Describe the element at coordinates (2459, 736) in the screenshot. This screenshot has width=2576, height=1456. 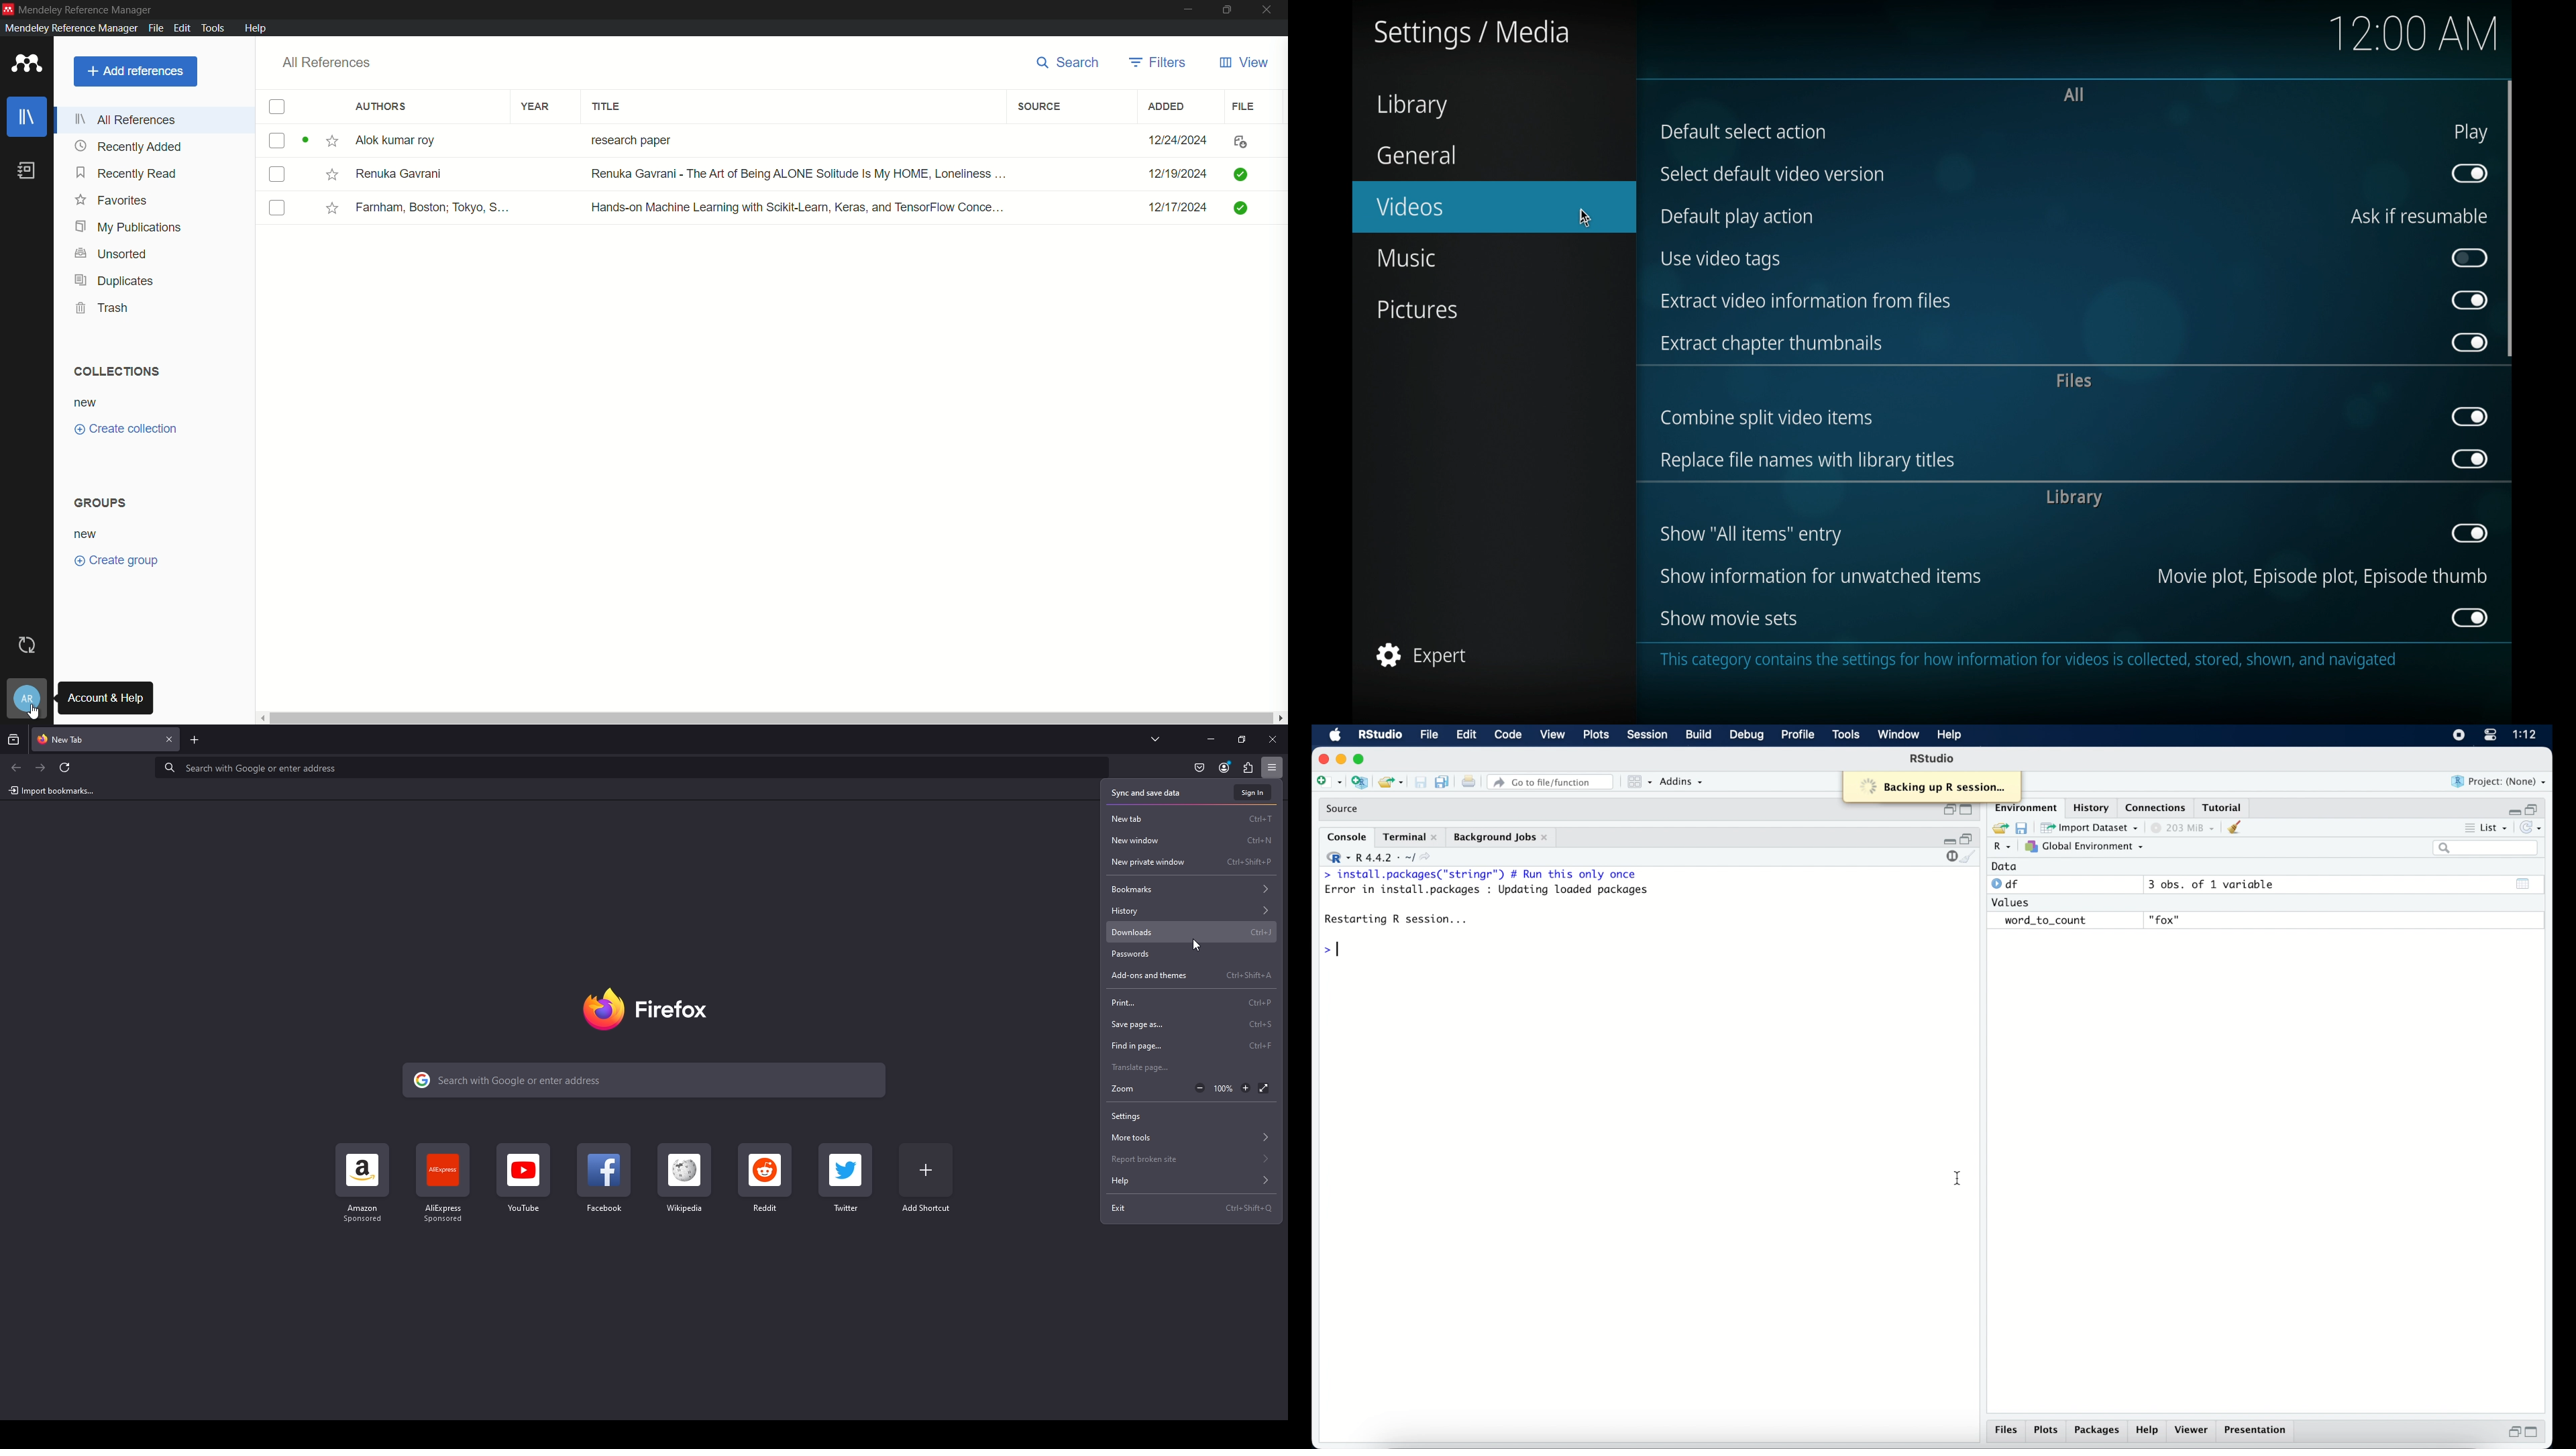
I see `screen recorder` at that location.